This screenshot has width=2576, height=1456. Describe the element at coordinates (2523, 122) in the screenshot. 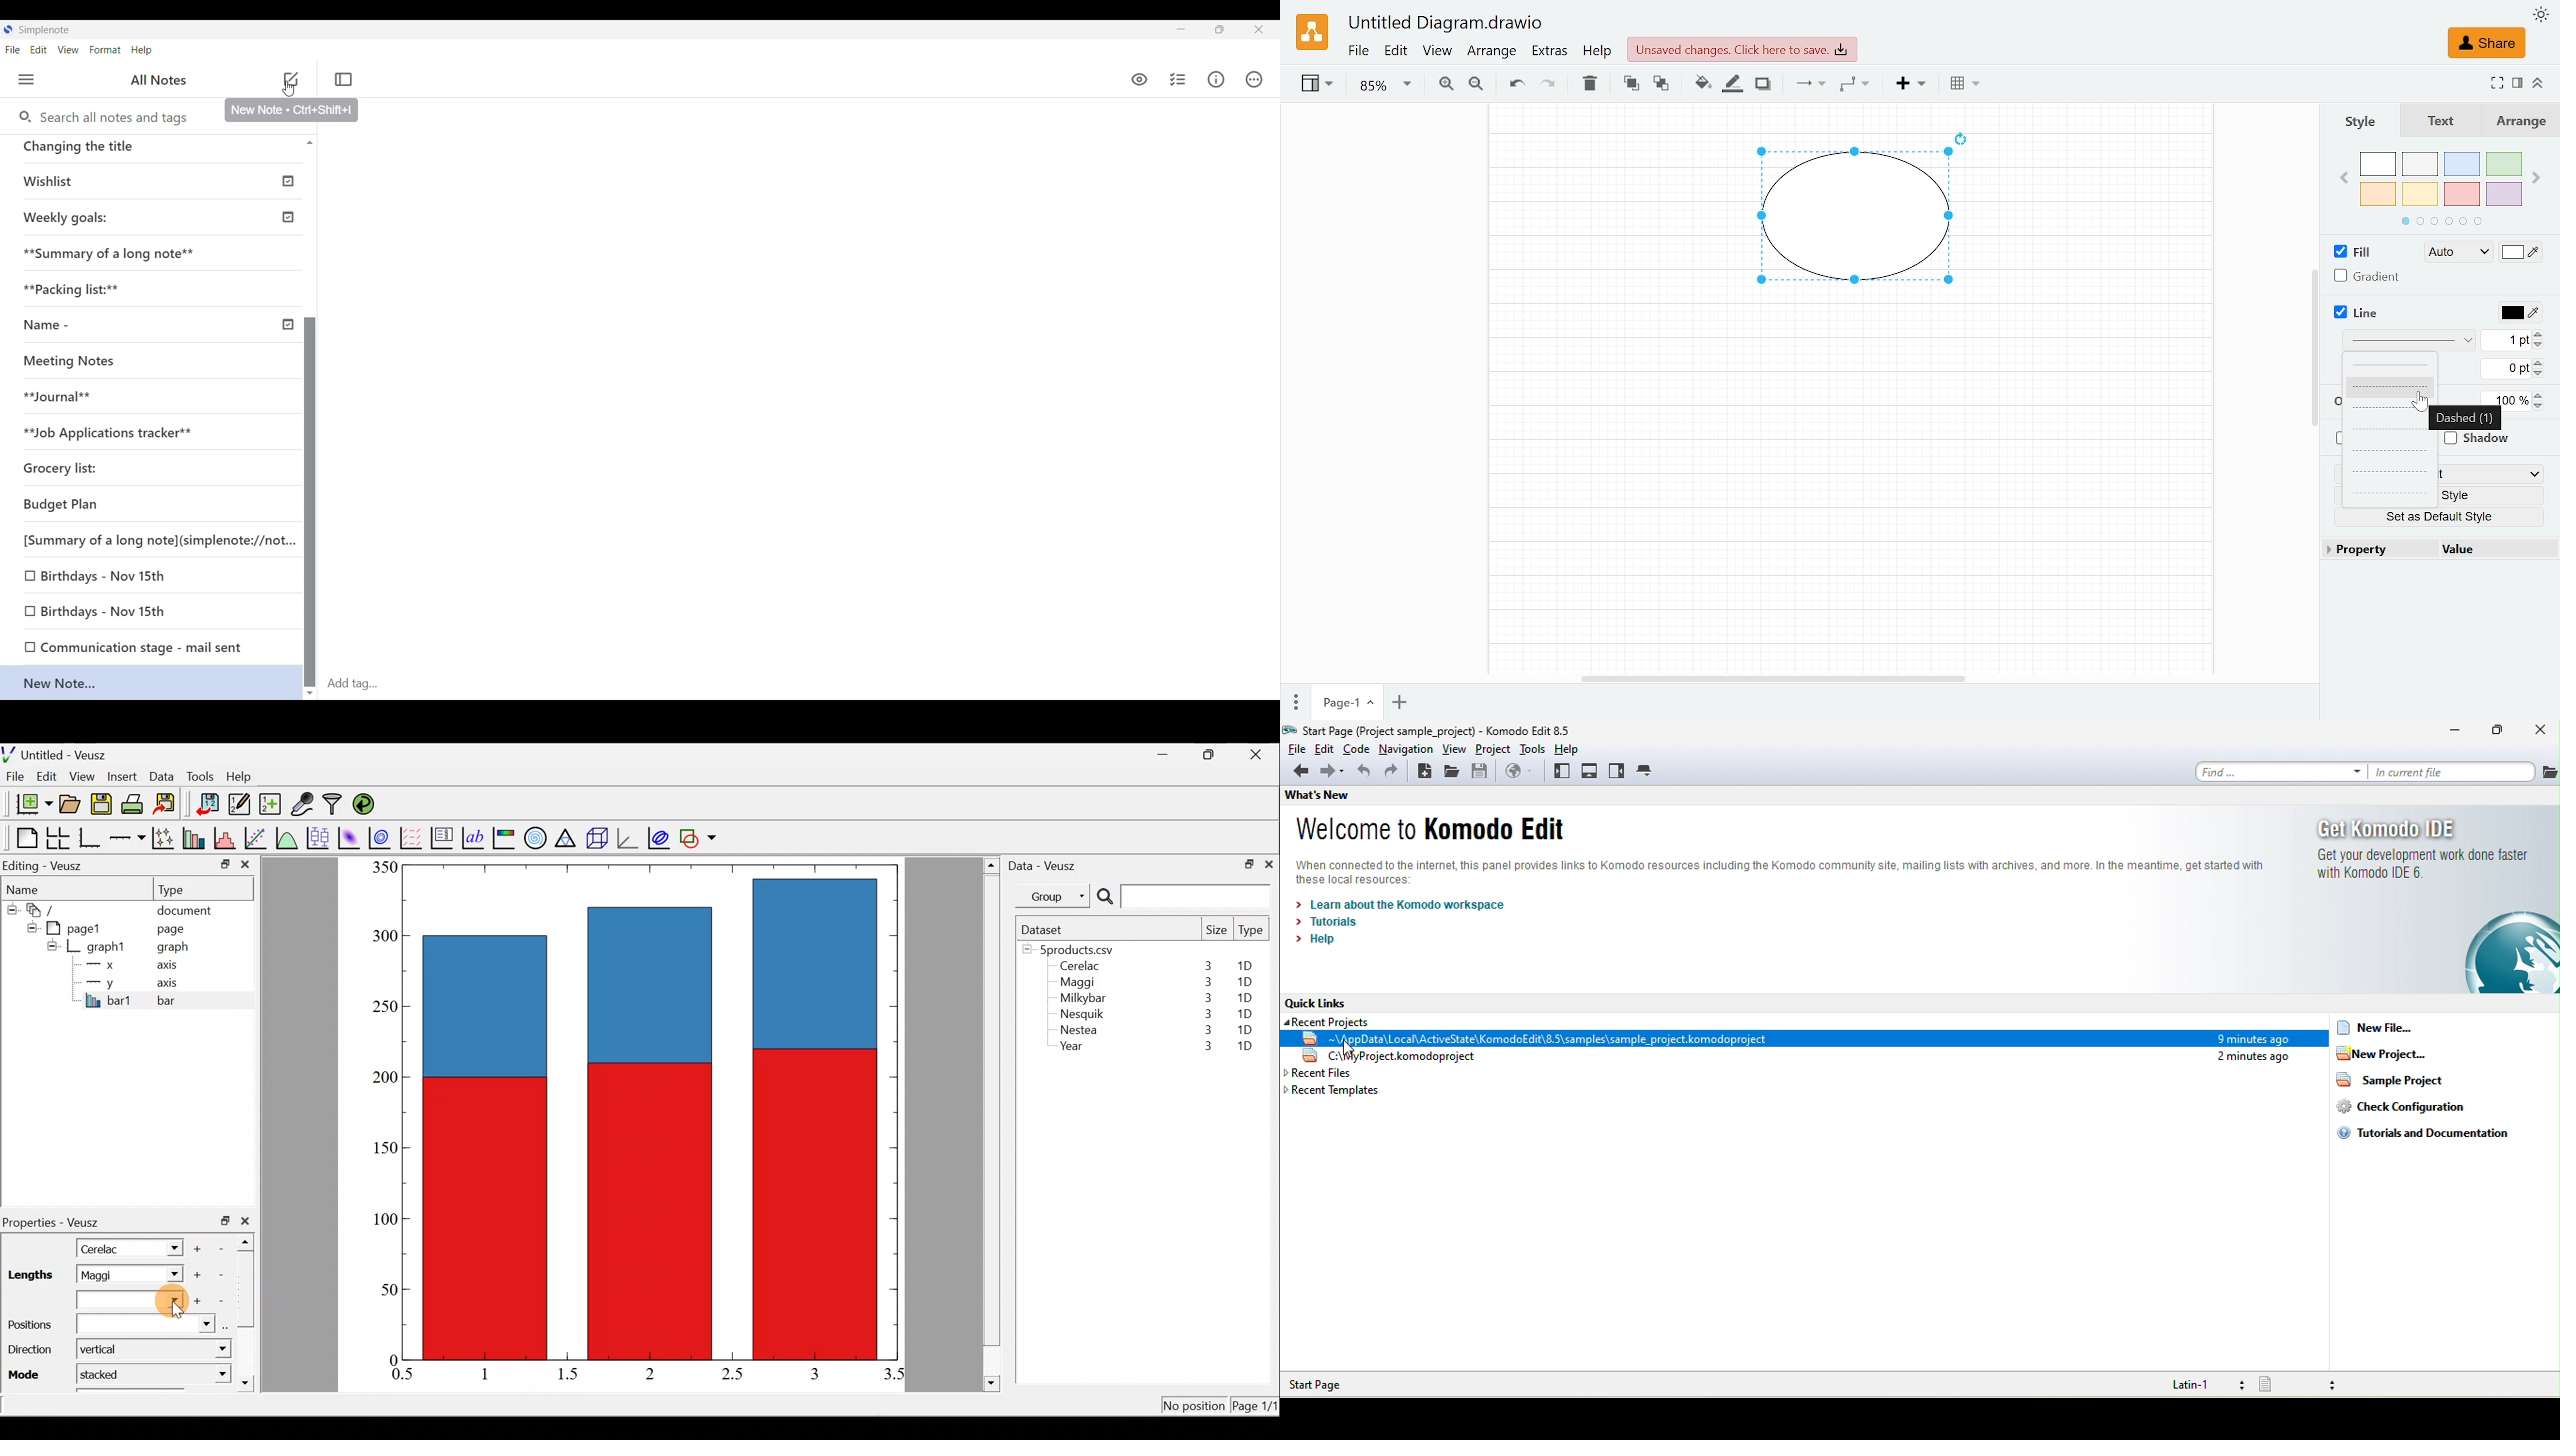

I see `Arrange` at that location.